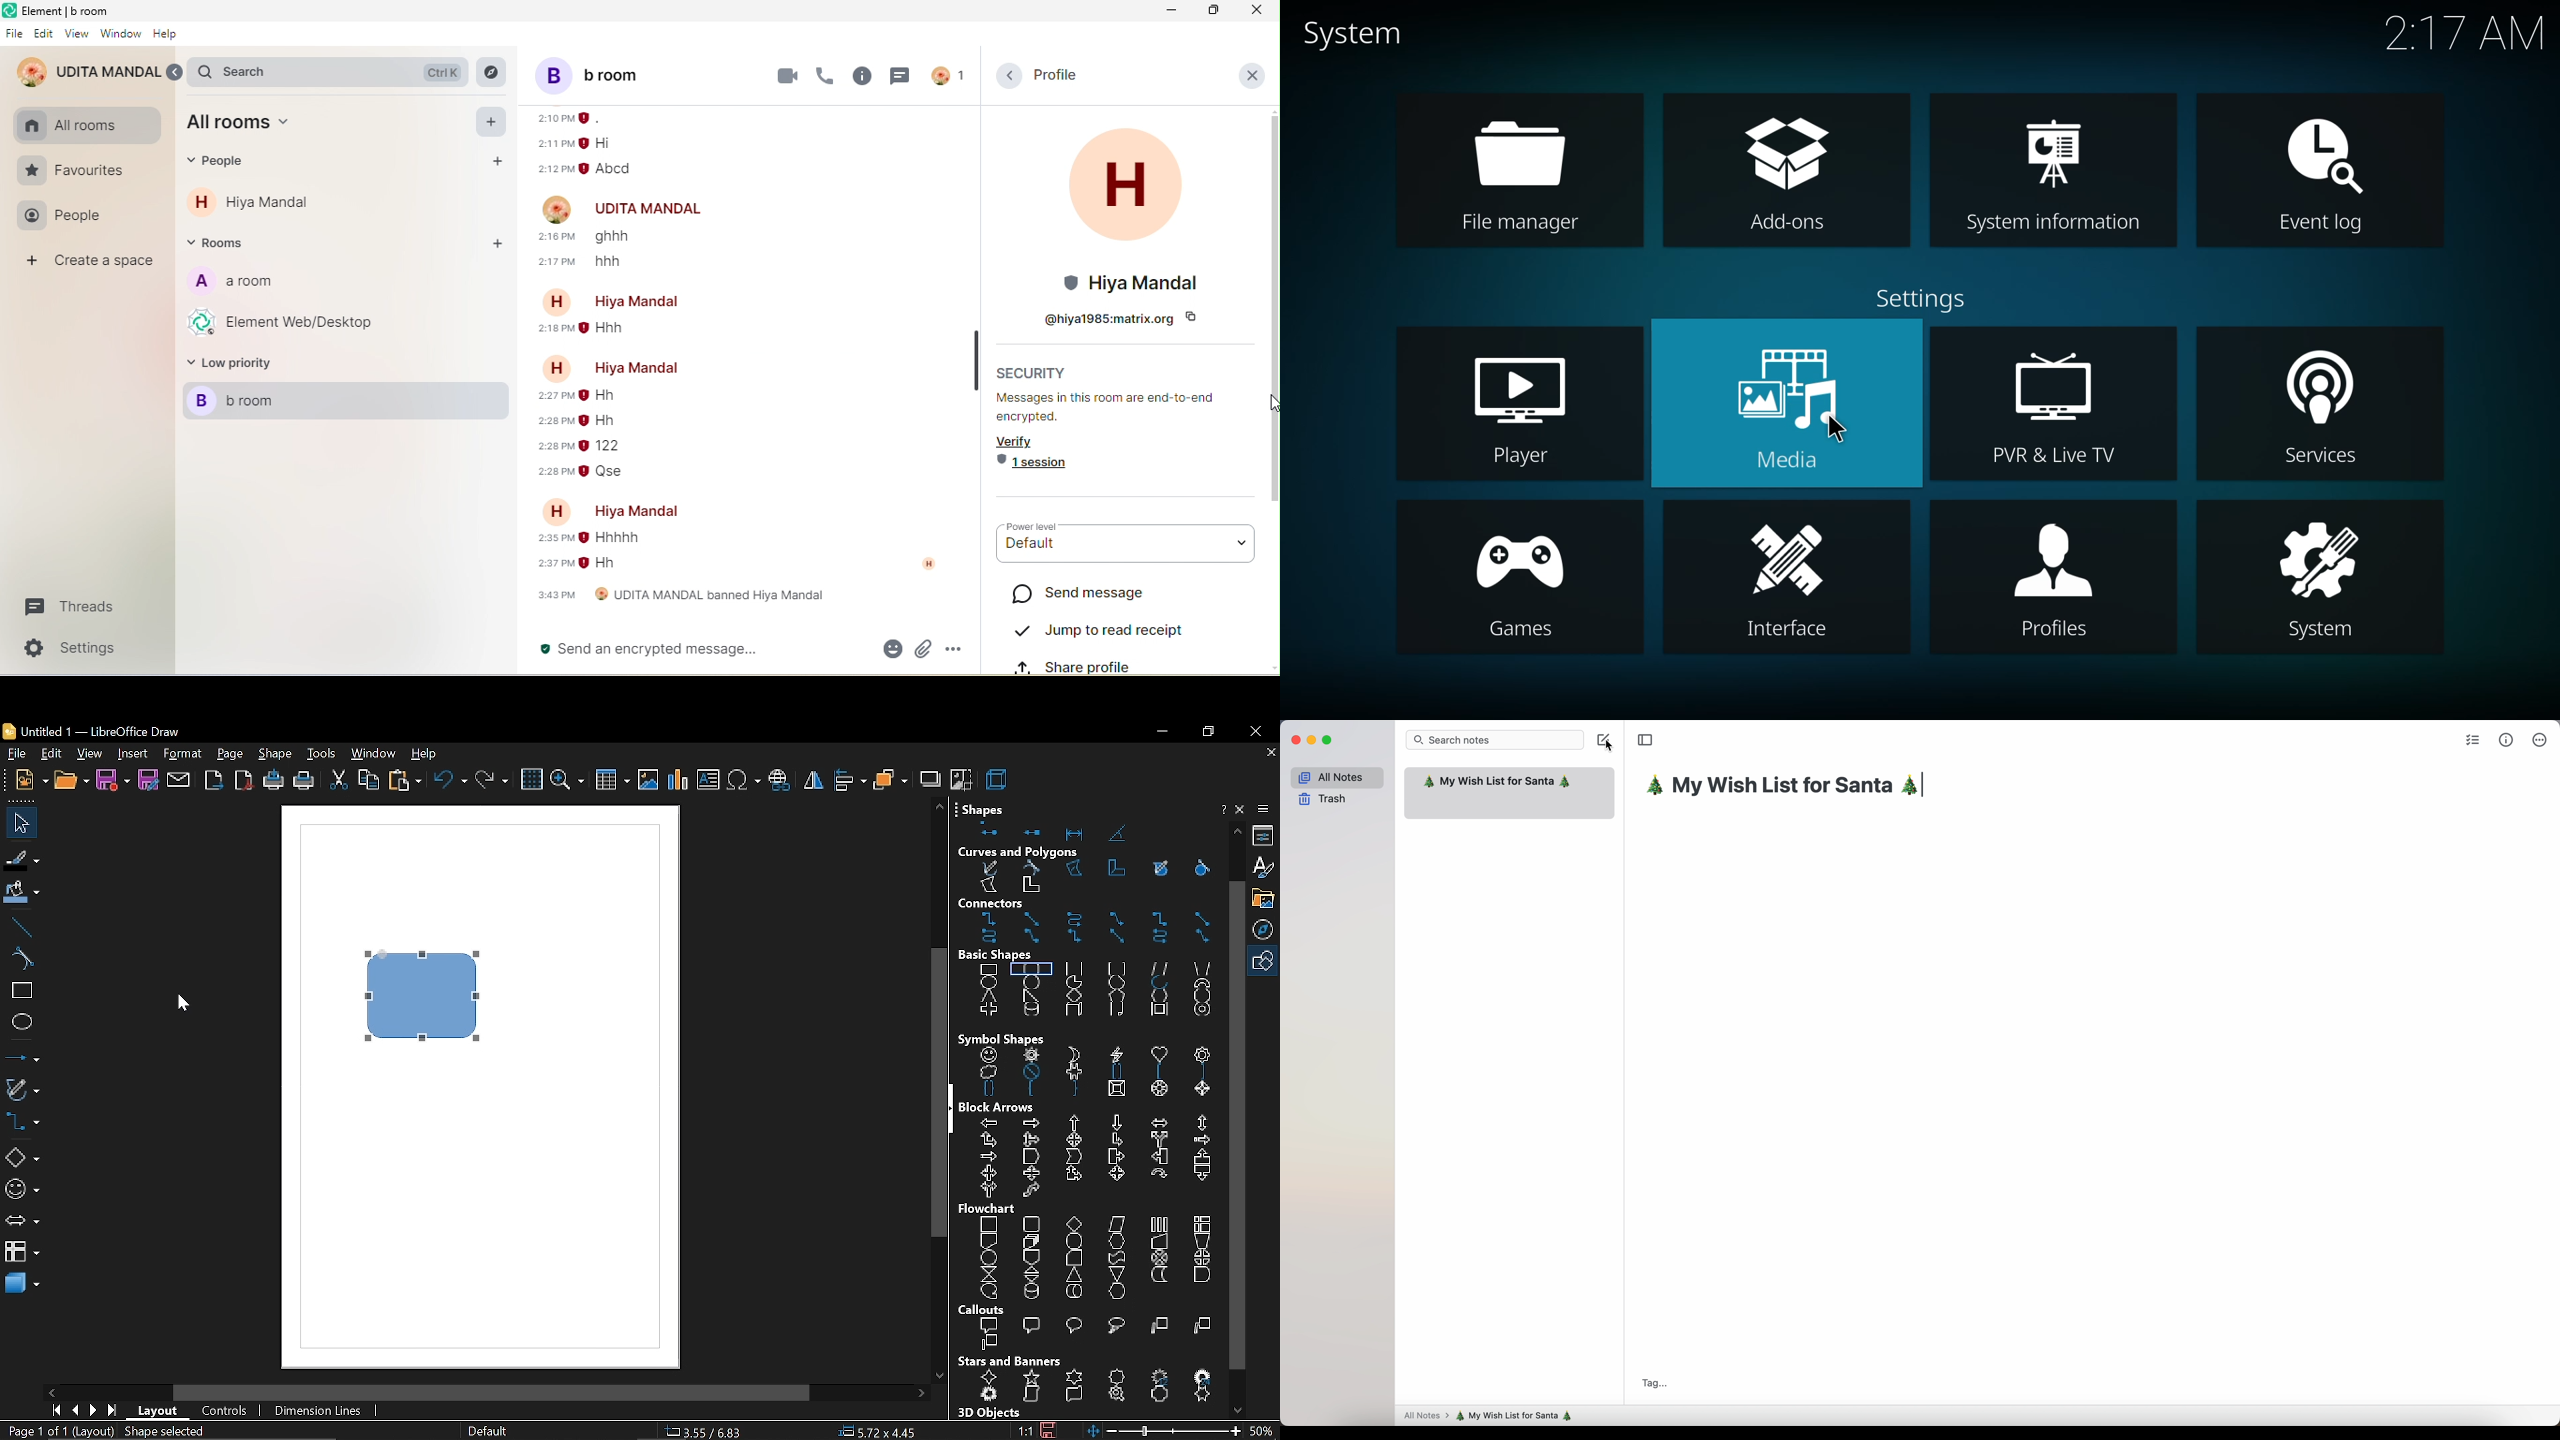  I want to click on @hiya1985:matrix.org, so click(1115, 317).